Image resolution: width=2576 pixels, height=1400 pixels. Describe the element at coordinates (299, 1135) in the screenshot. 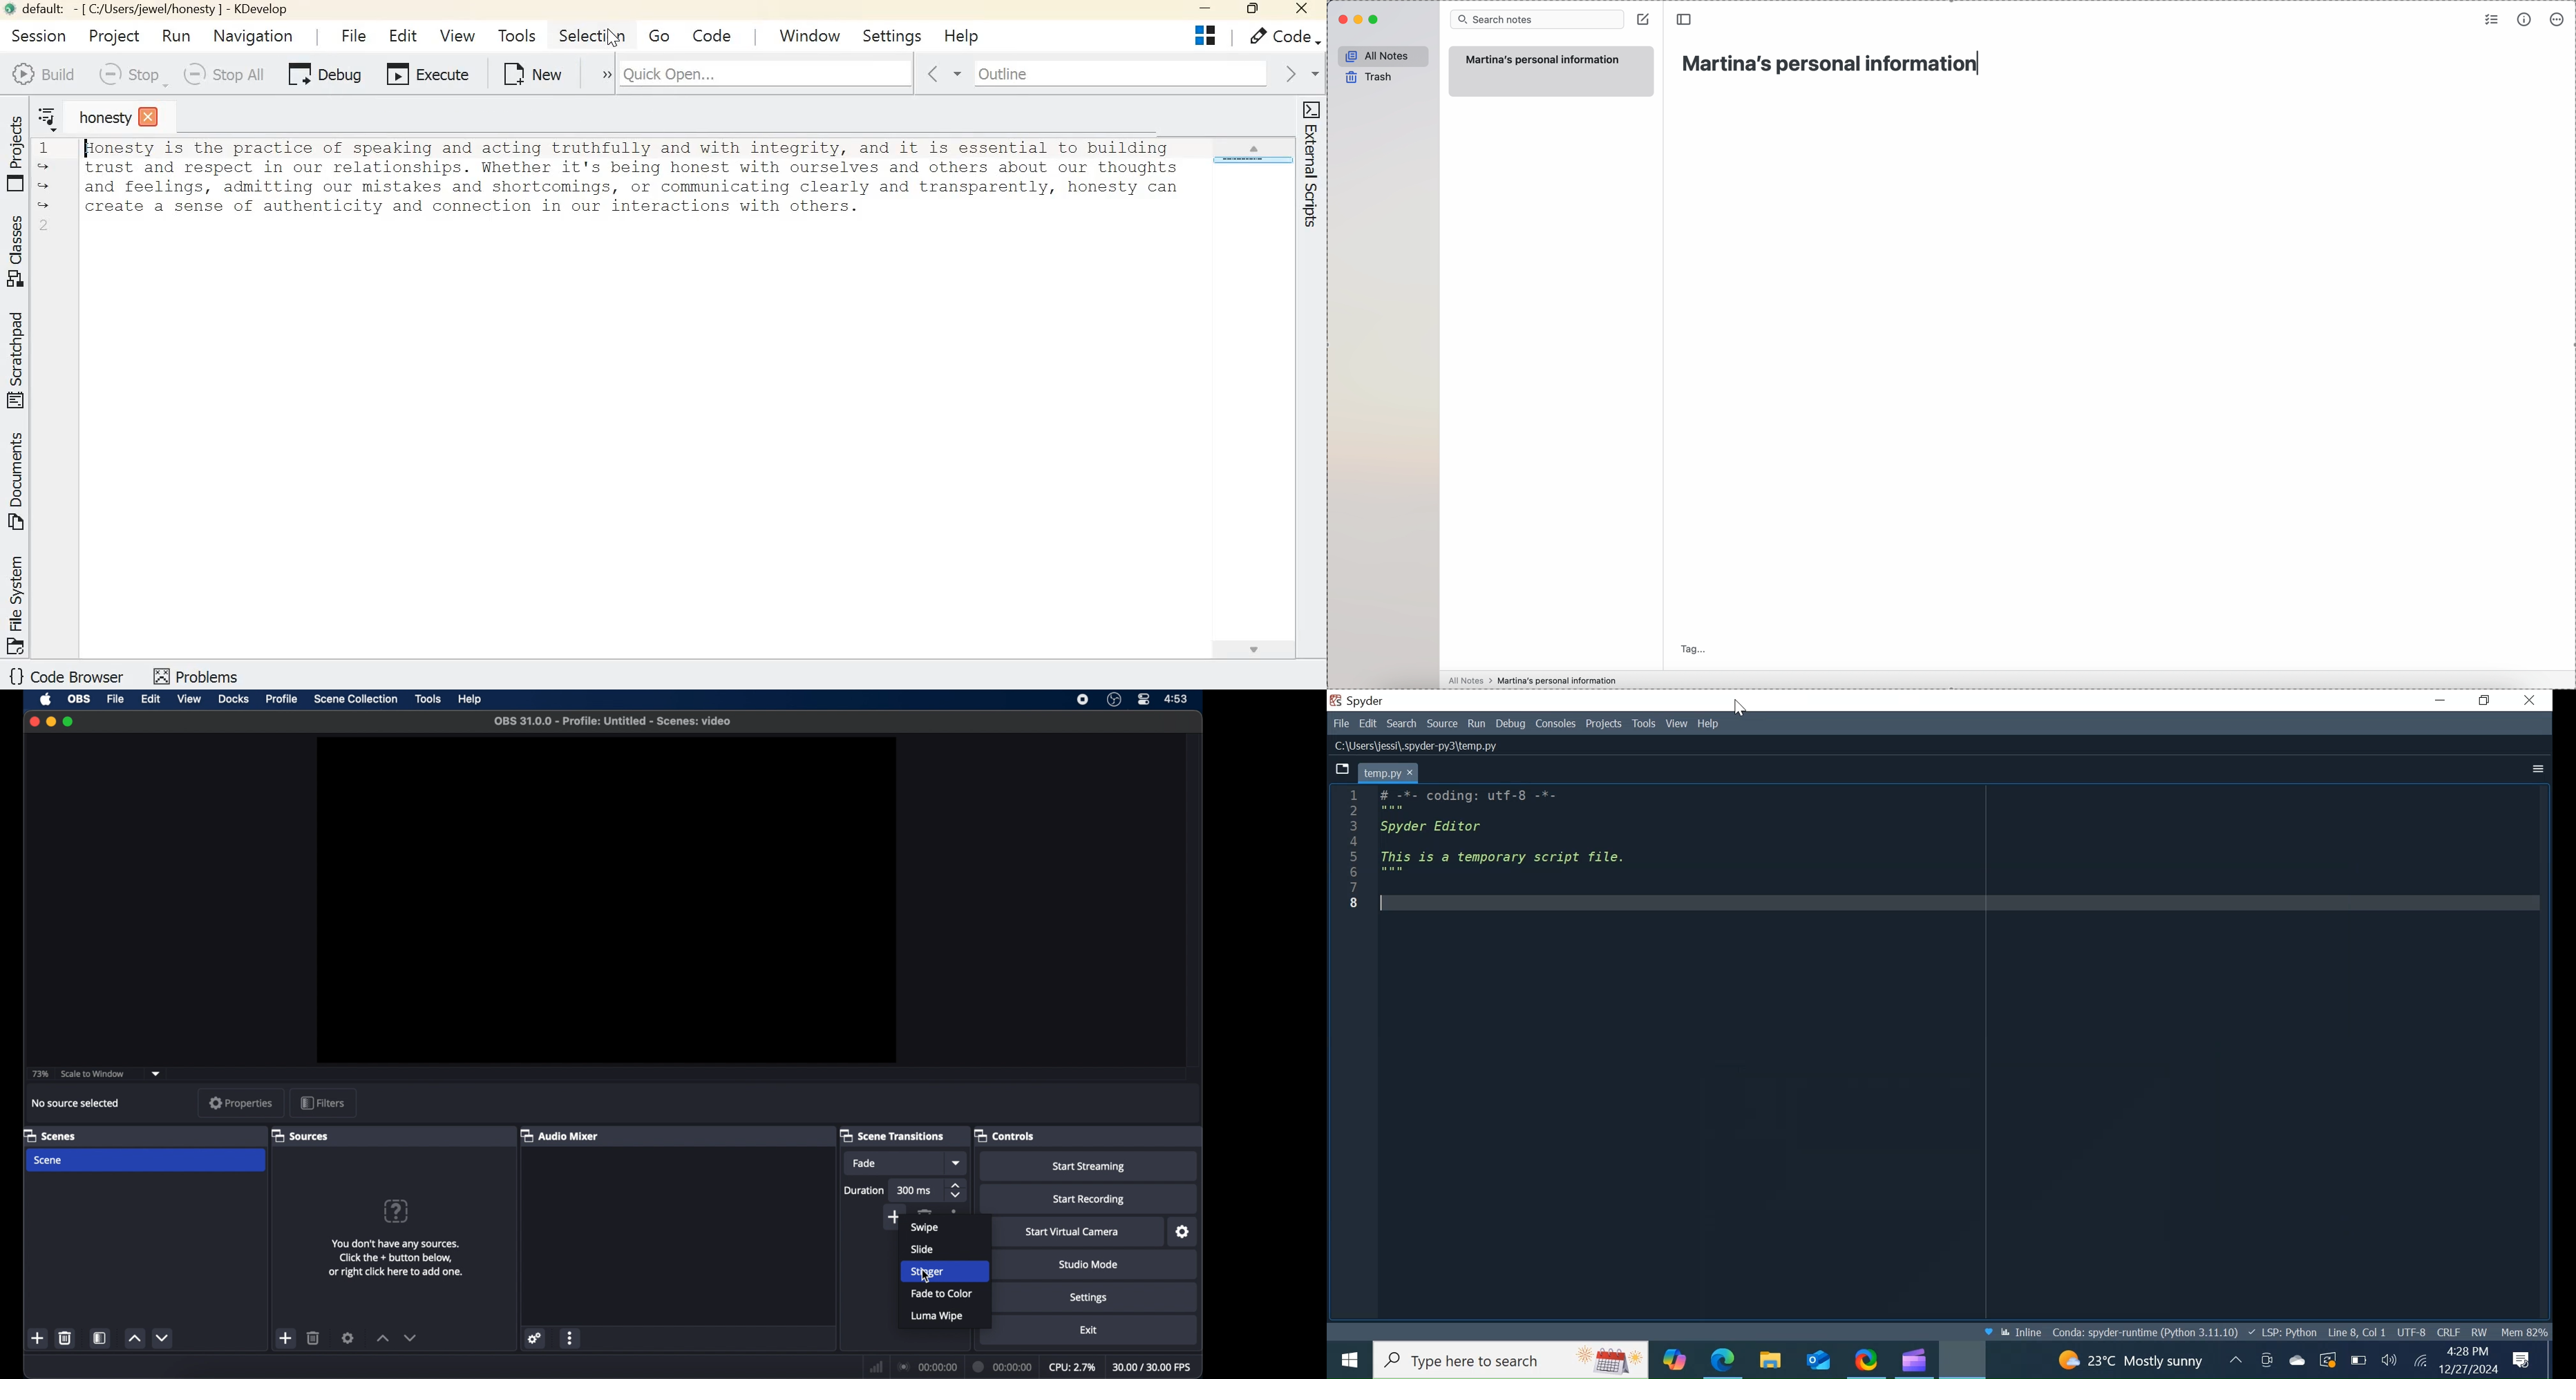

I see `sources` at that location.